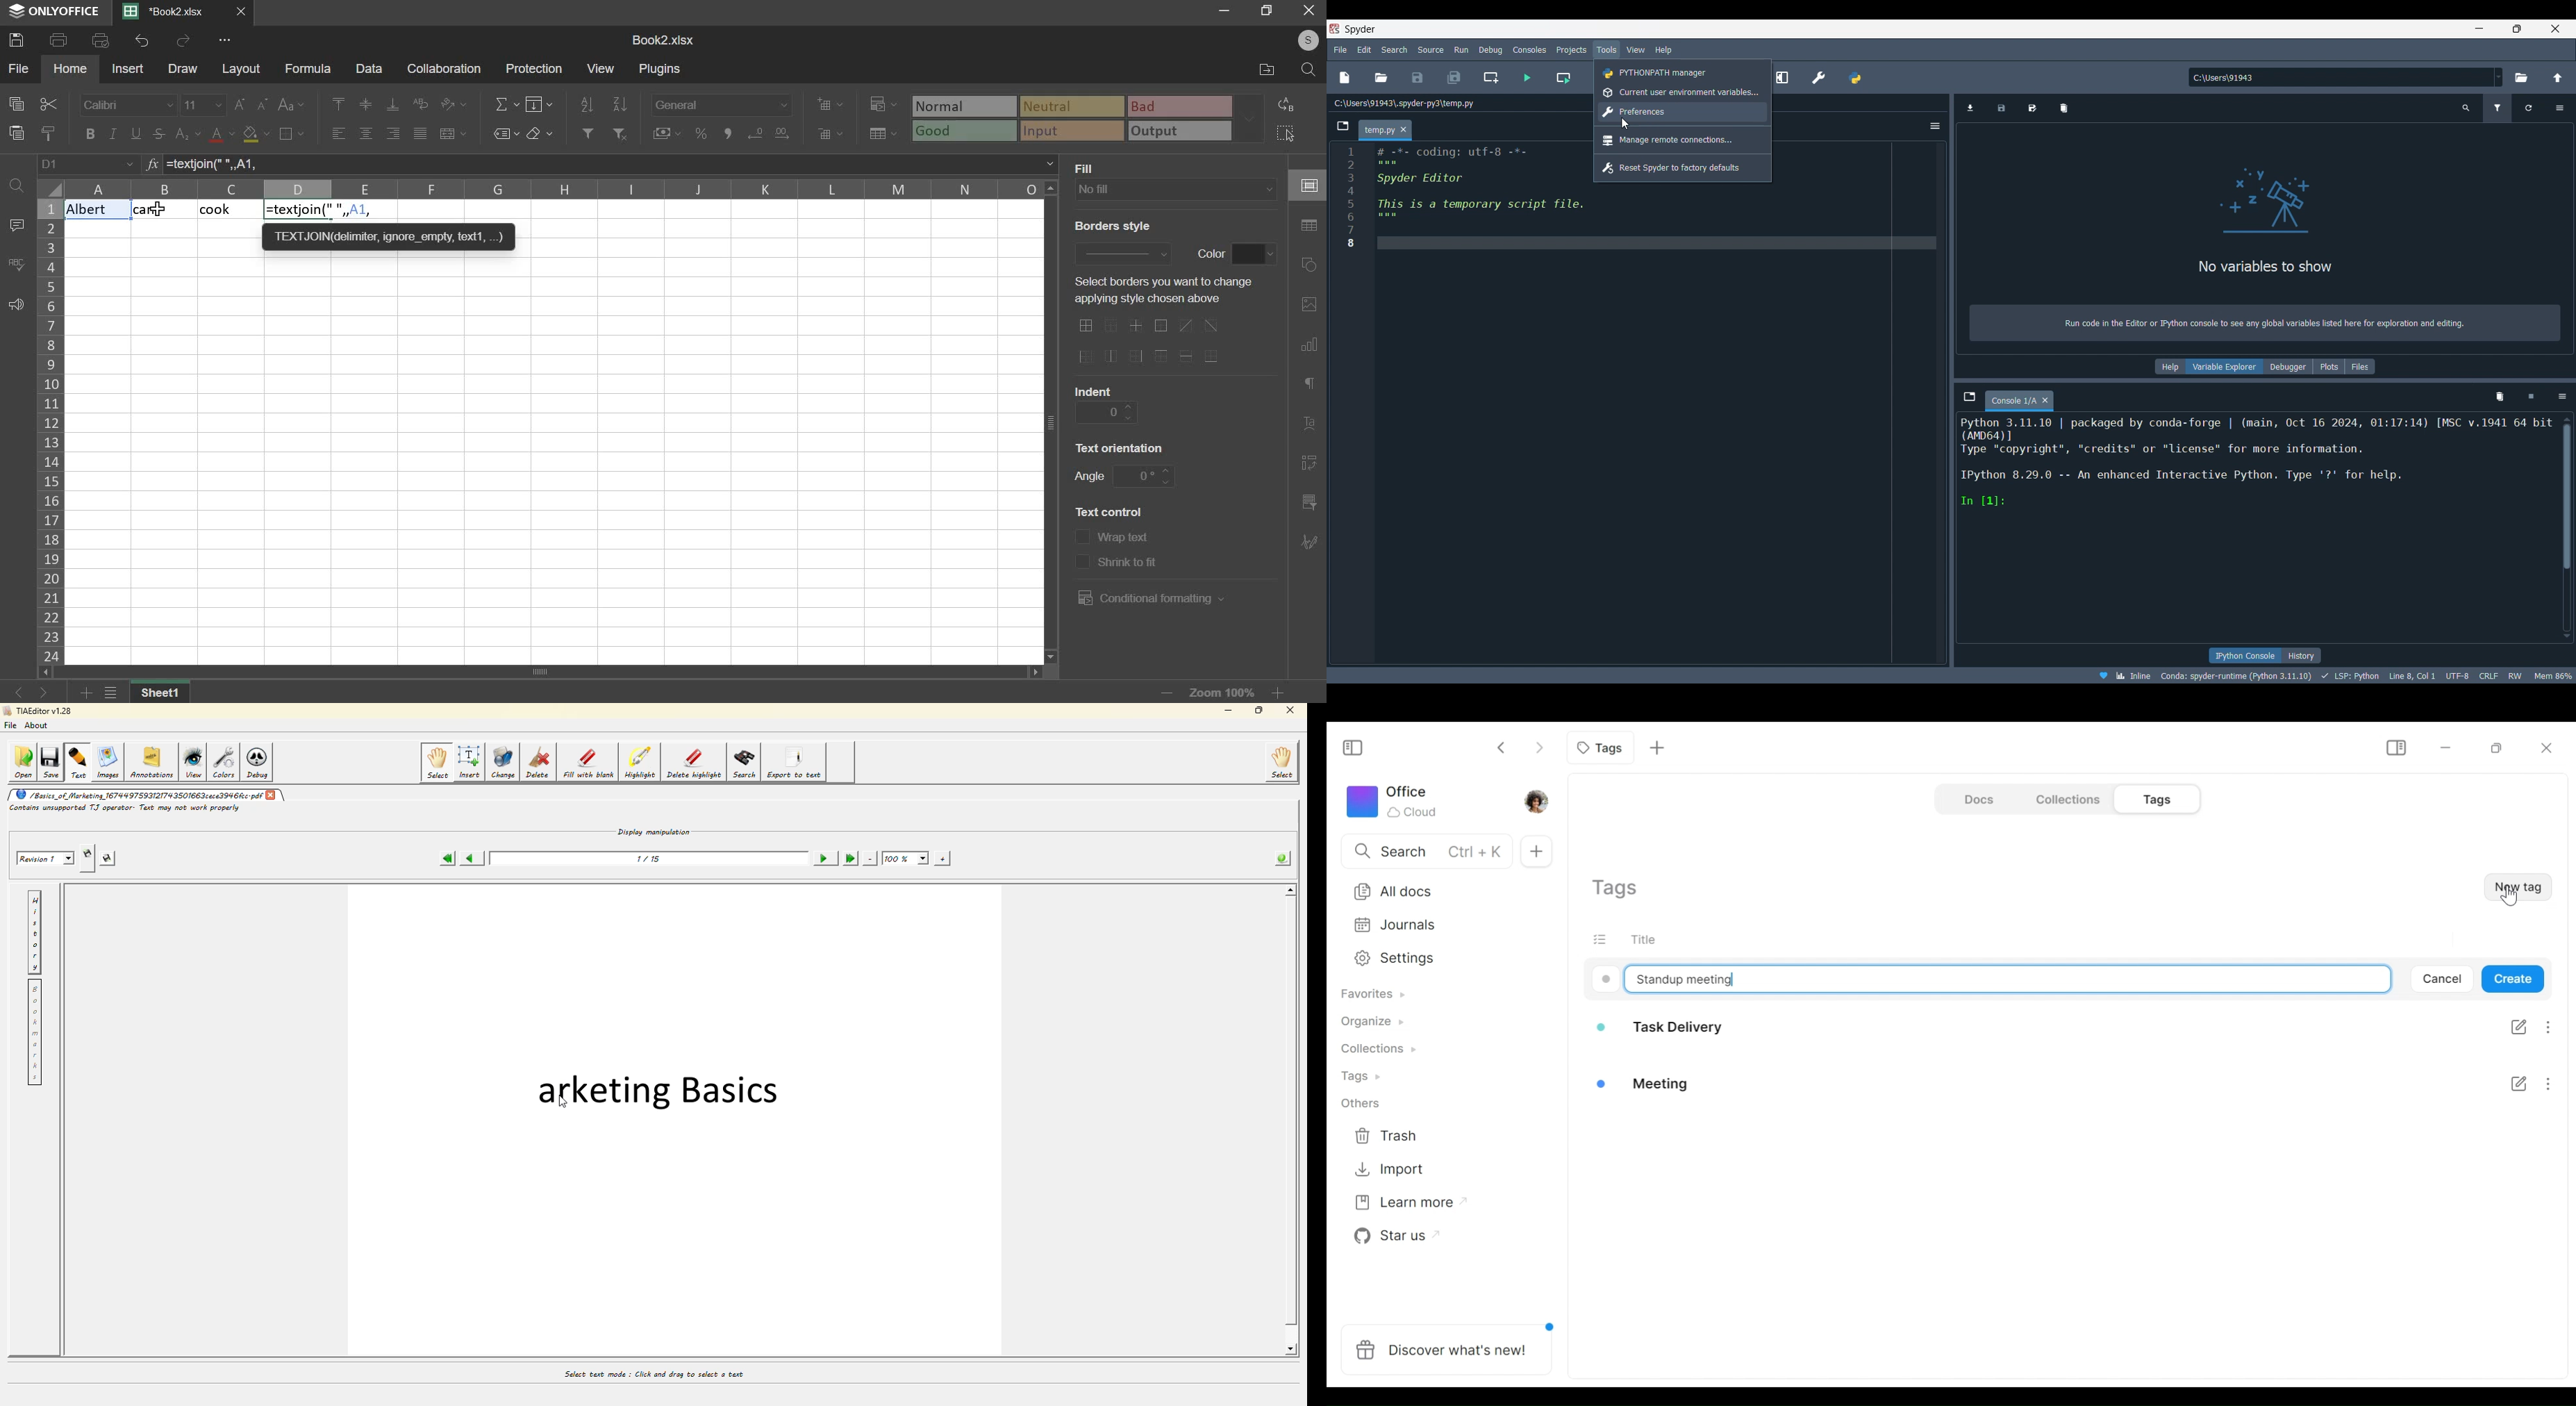  What do you see at coordinates (600, 67) in the screenshot?
I see `view` at bounding box center [600, 67].